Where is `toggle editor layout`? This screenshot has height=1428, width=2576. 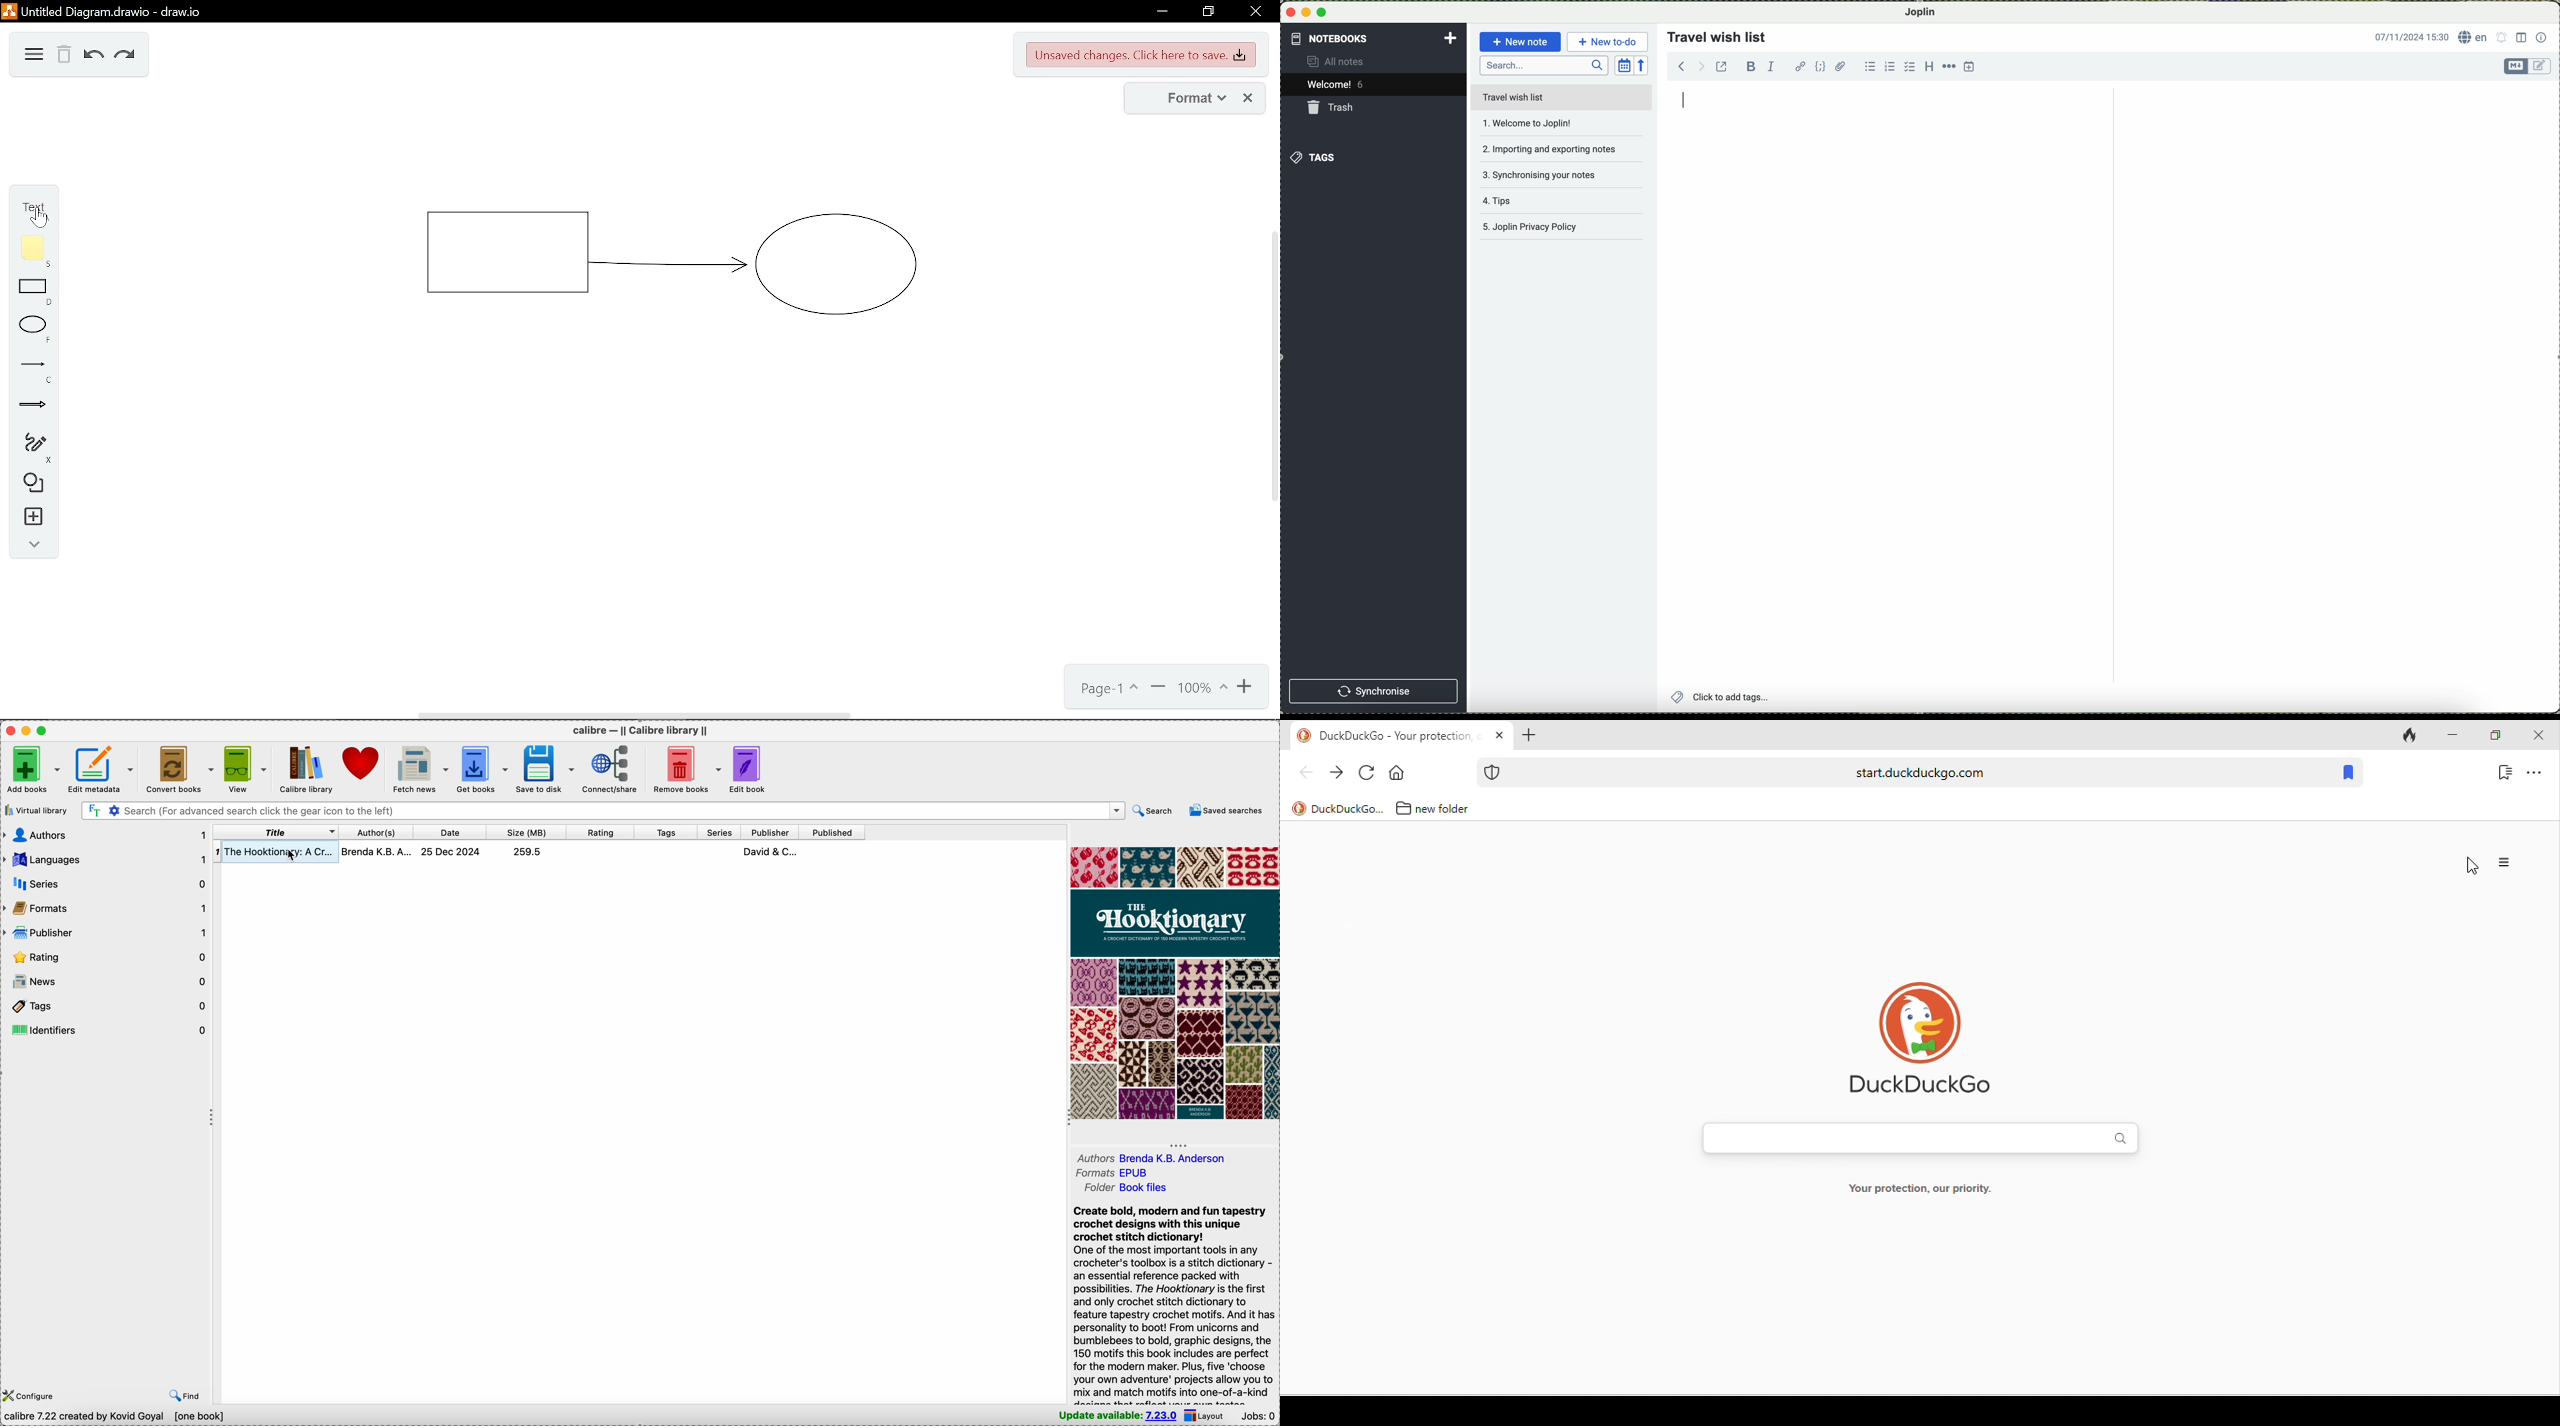
toggle editor layout is located at coordinates (2521, 38).